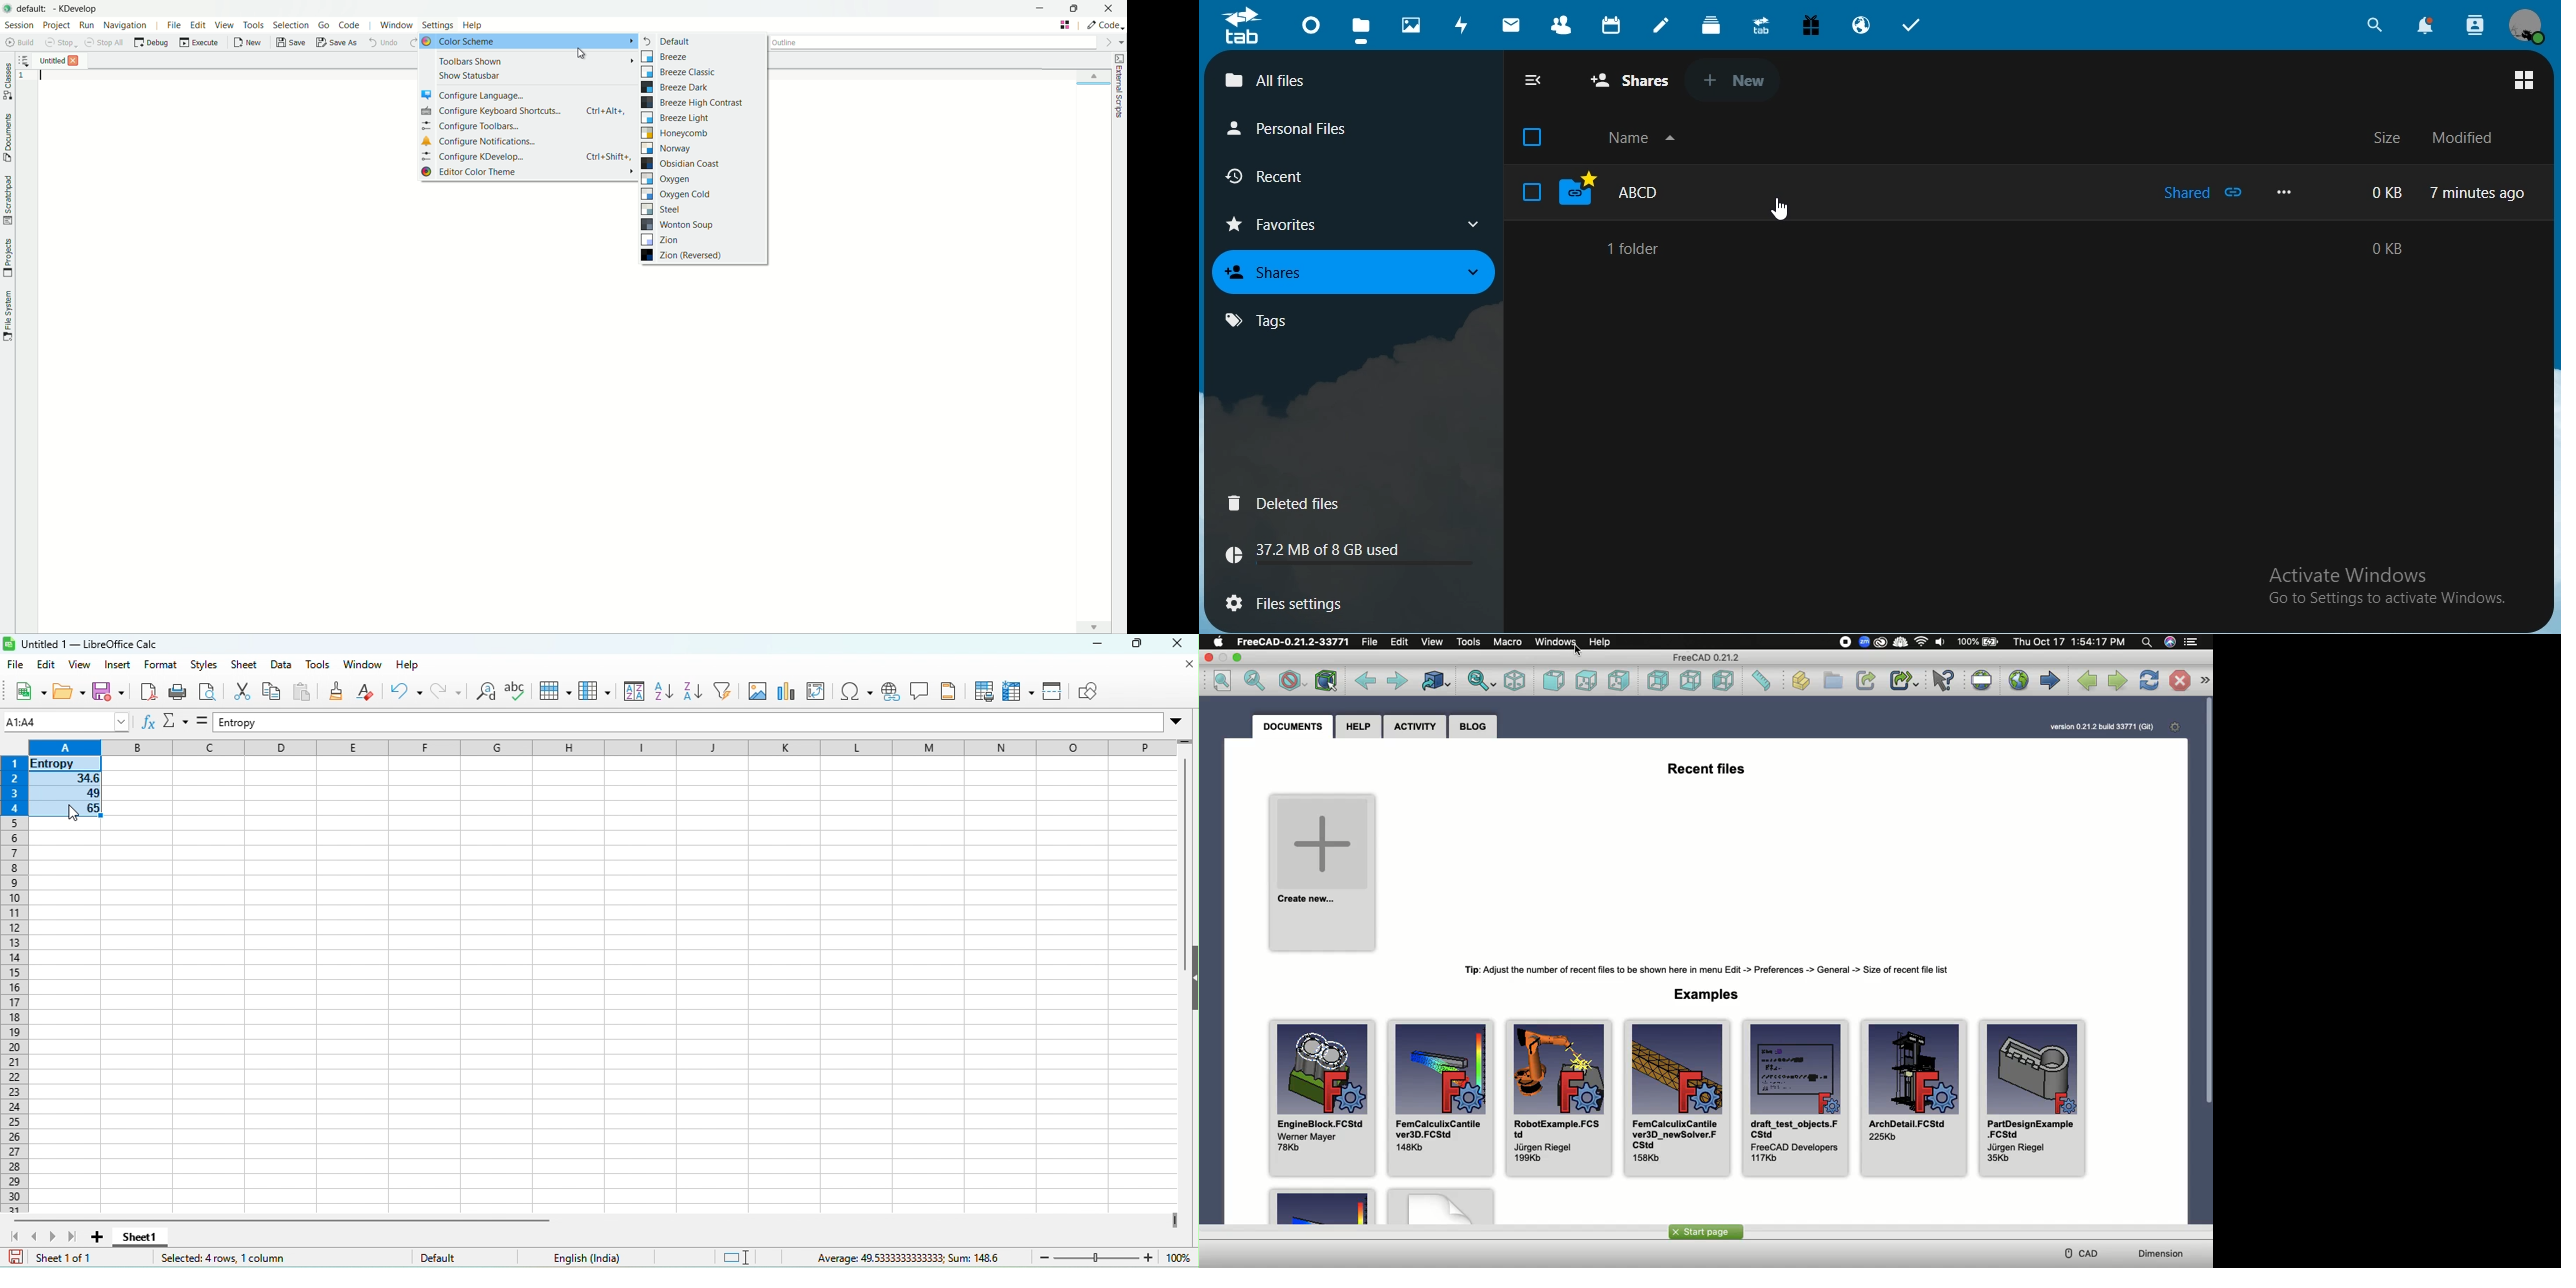  I want to click on calendar, so click(1613, 26).